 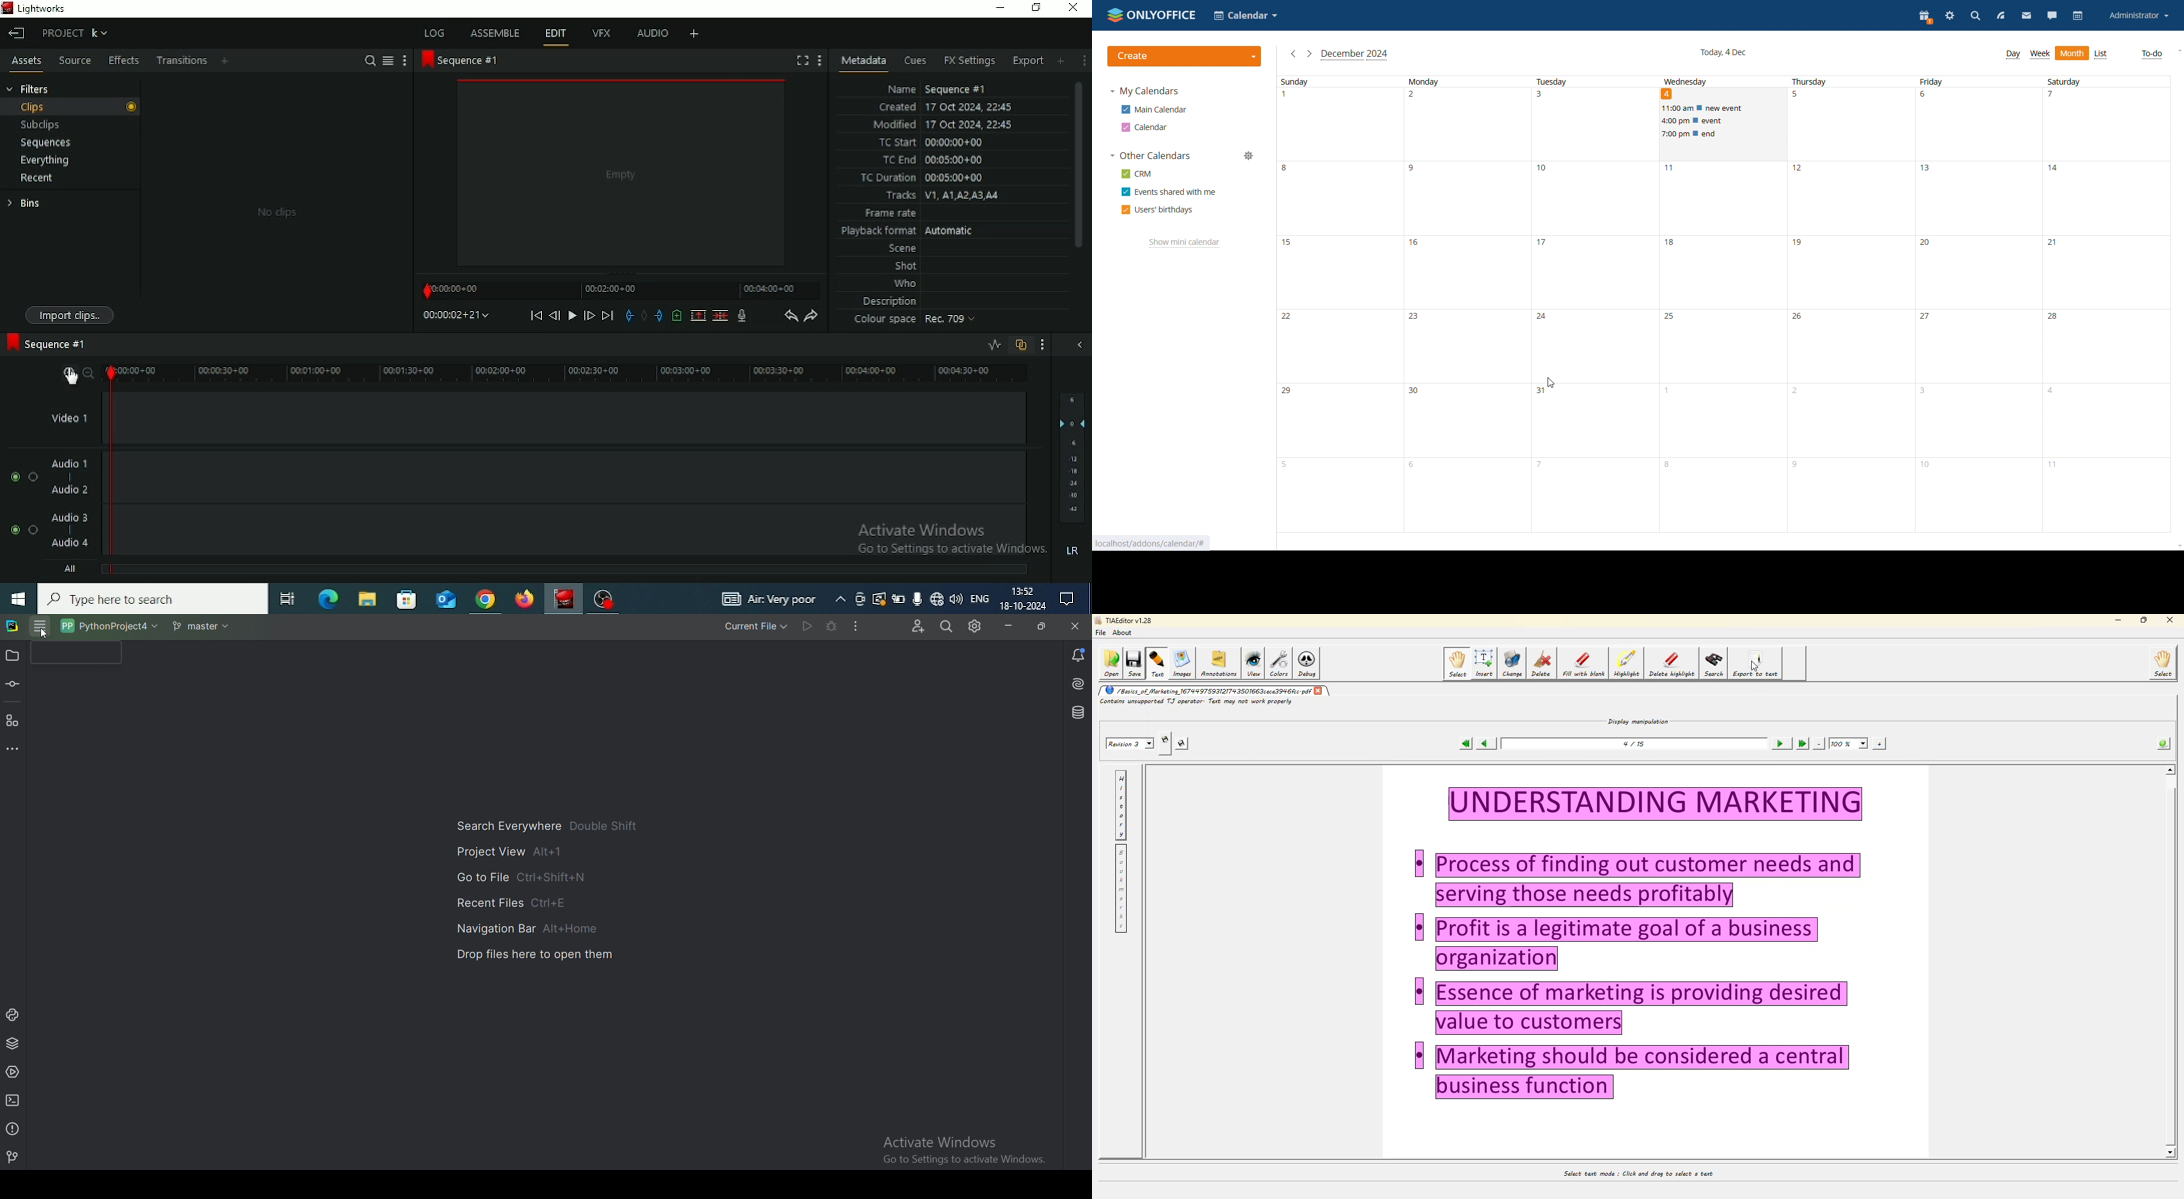 What do you see at coordinates (820, 60) in the screenshot?
I see `Show settings menu` at bounding box center [820, 60].